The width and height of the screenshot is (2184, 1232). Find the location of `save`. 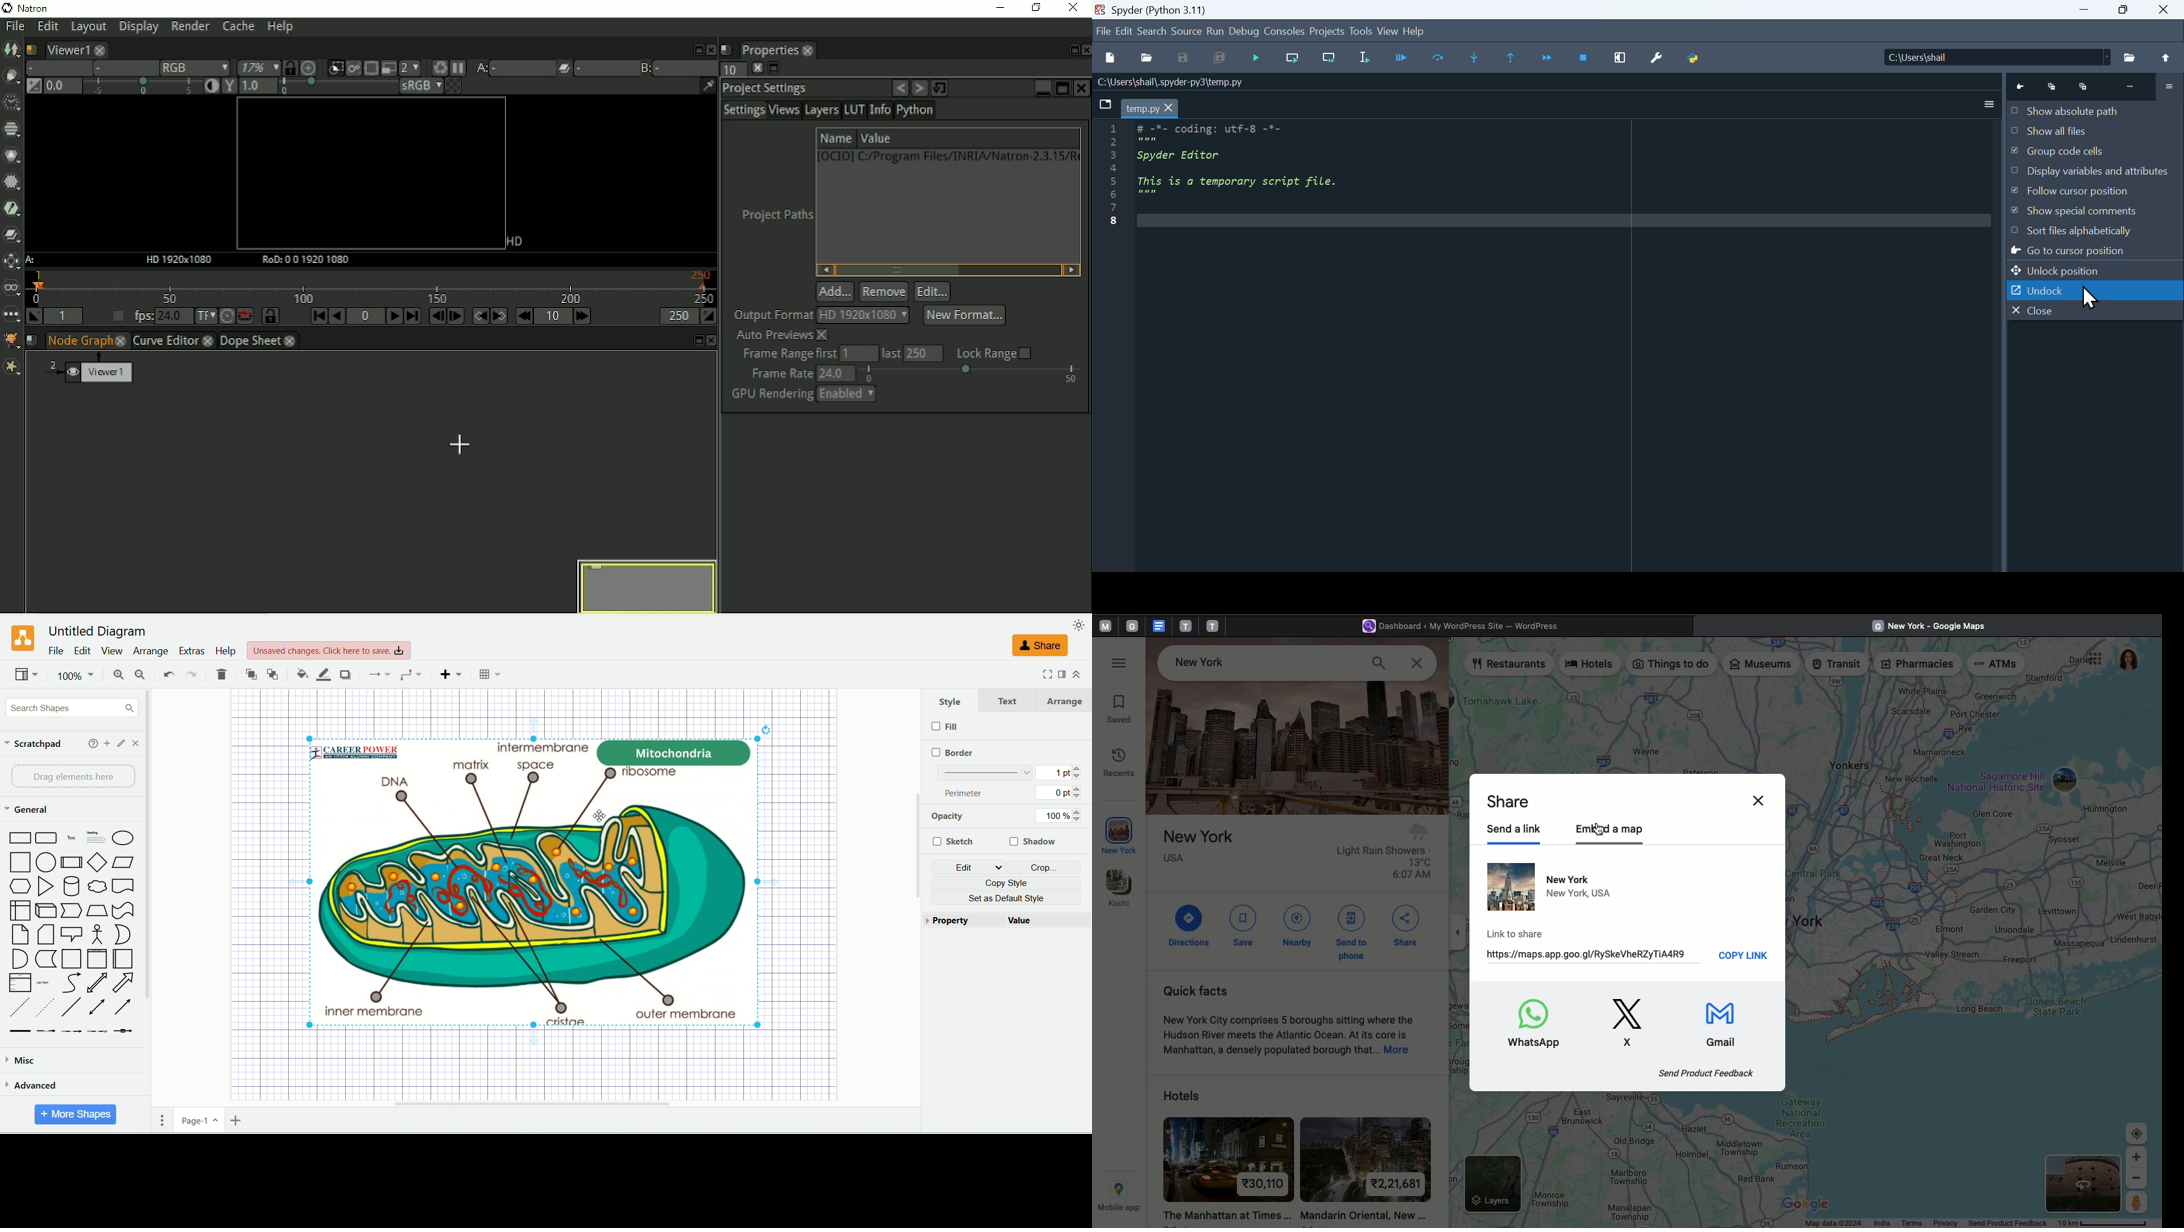

save is located at coordinates (1184, 57).